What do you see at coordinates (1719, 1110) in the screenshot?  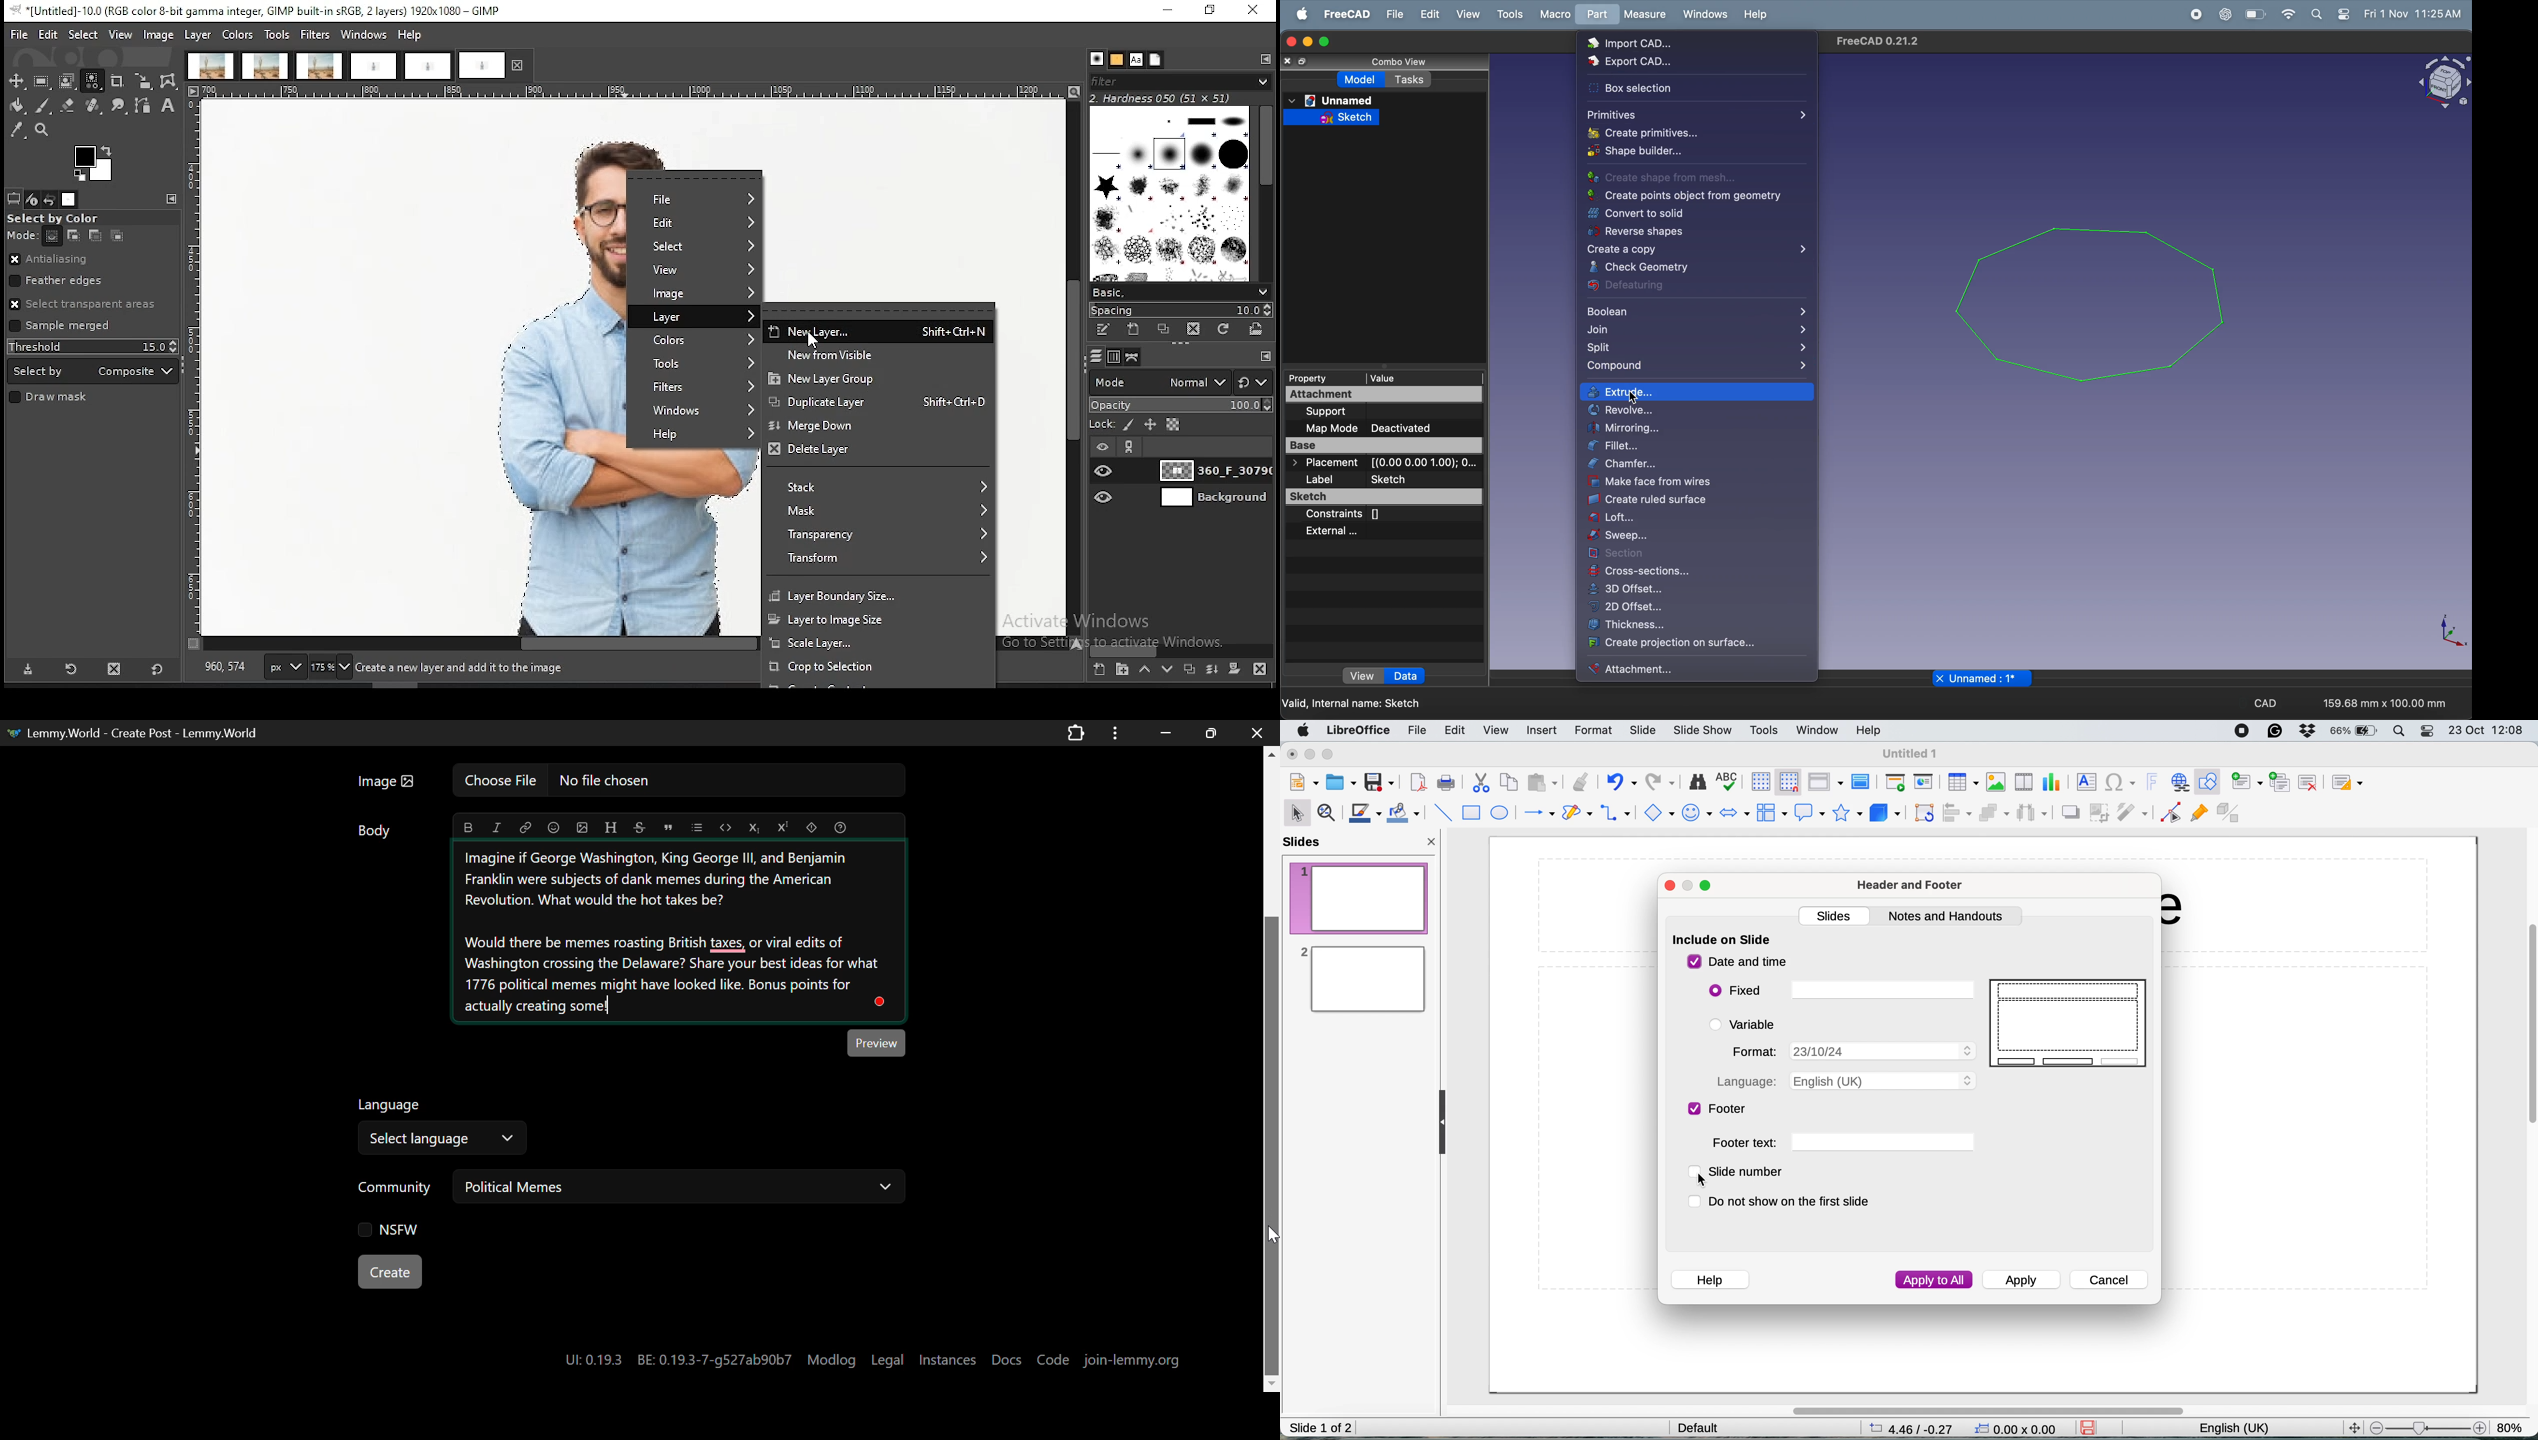 I see `footer` at bounding box center [1719, 1110].